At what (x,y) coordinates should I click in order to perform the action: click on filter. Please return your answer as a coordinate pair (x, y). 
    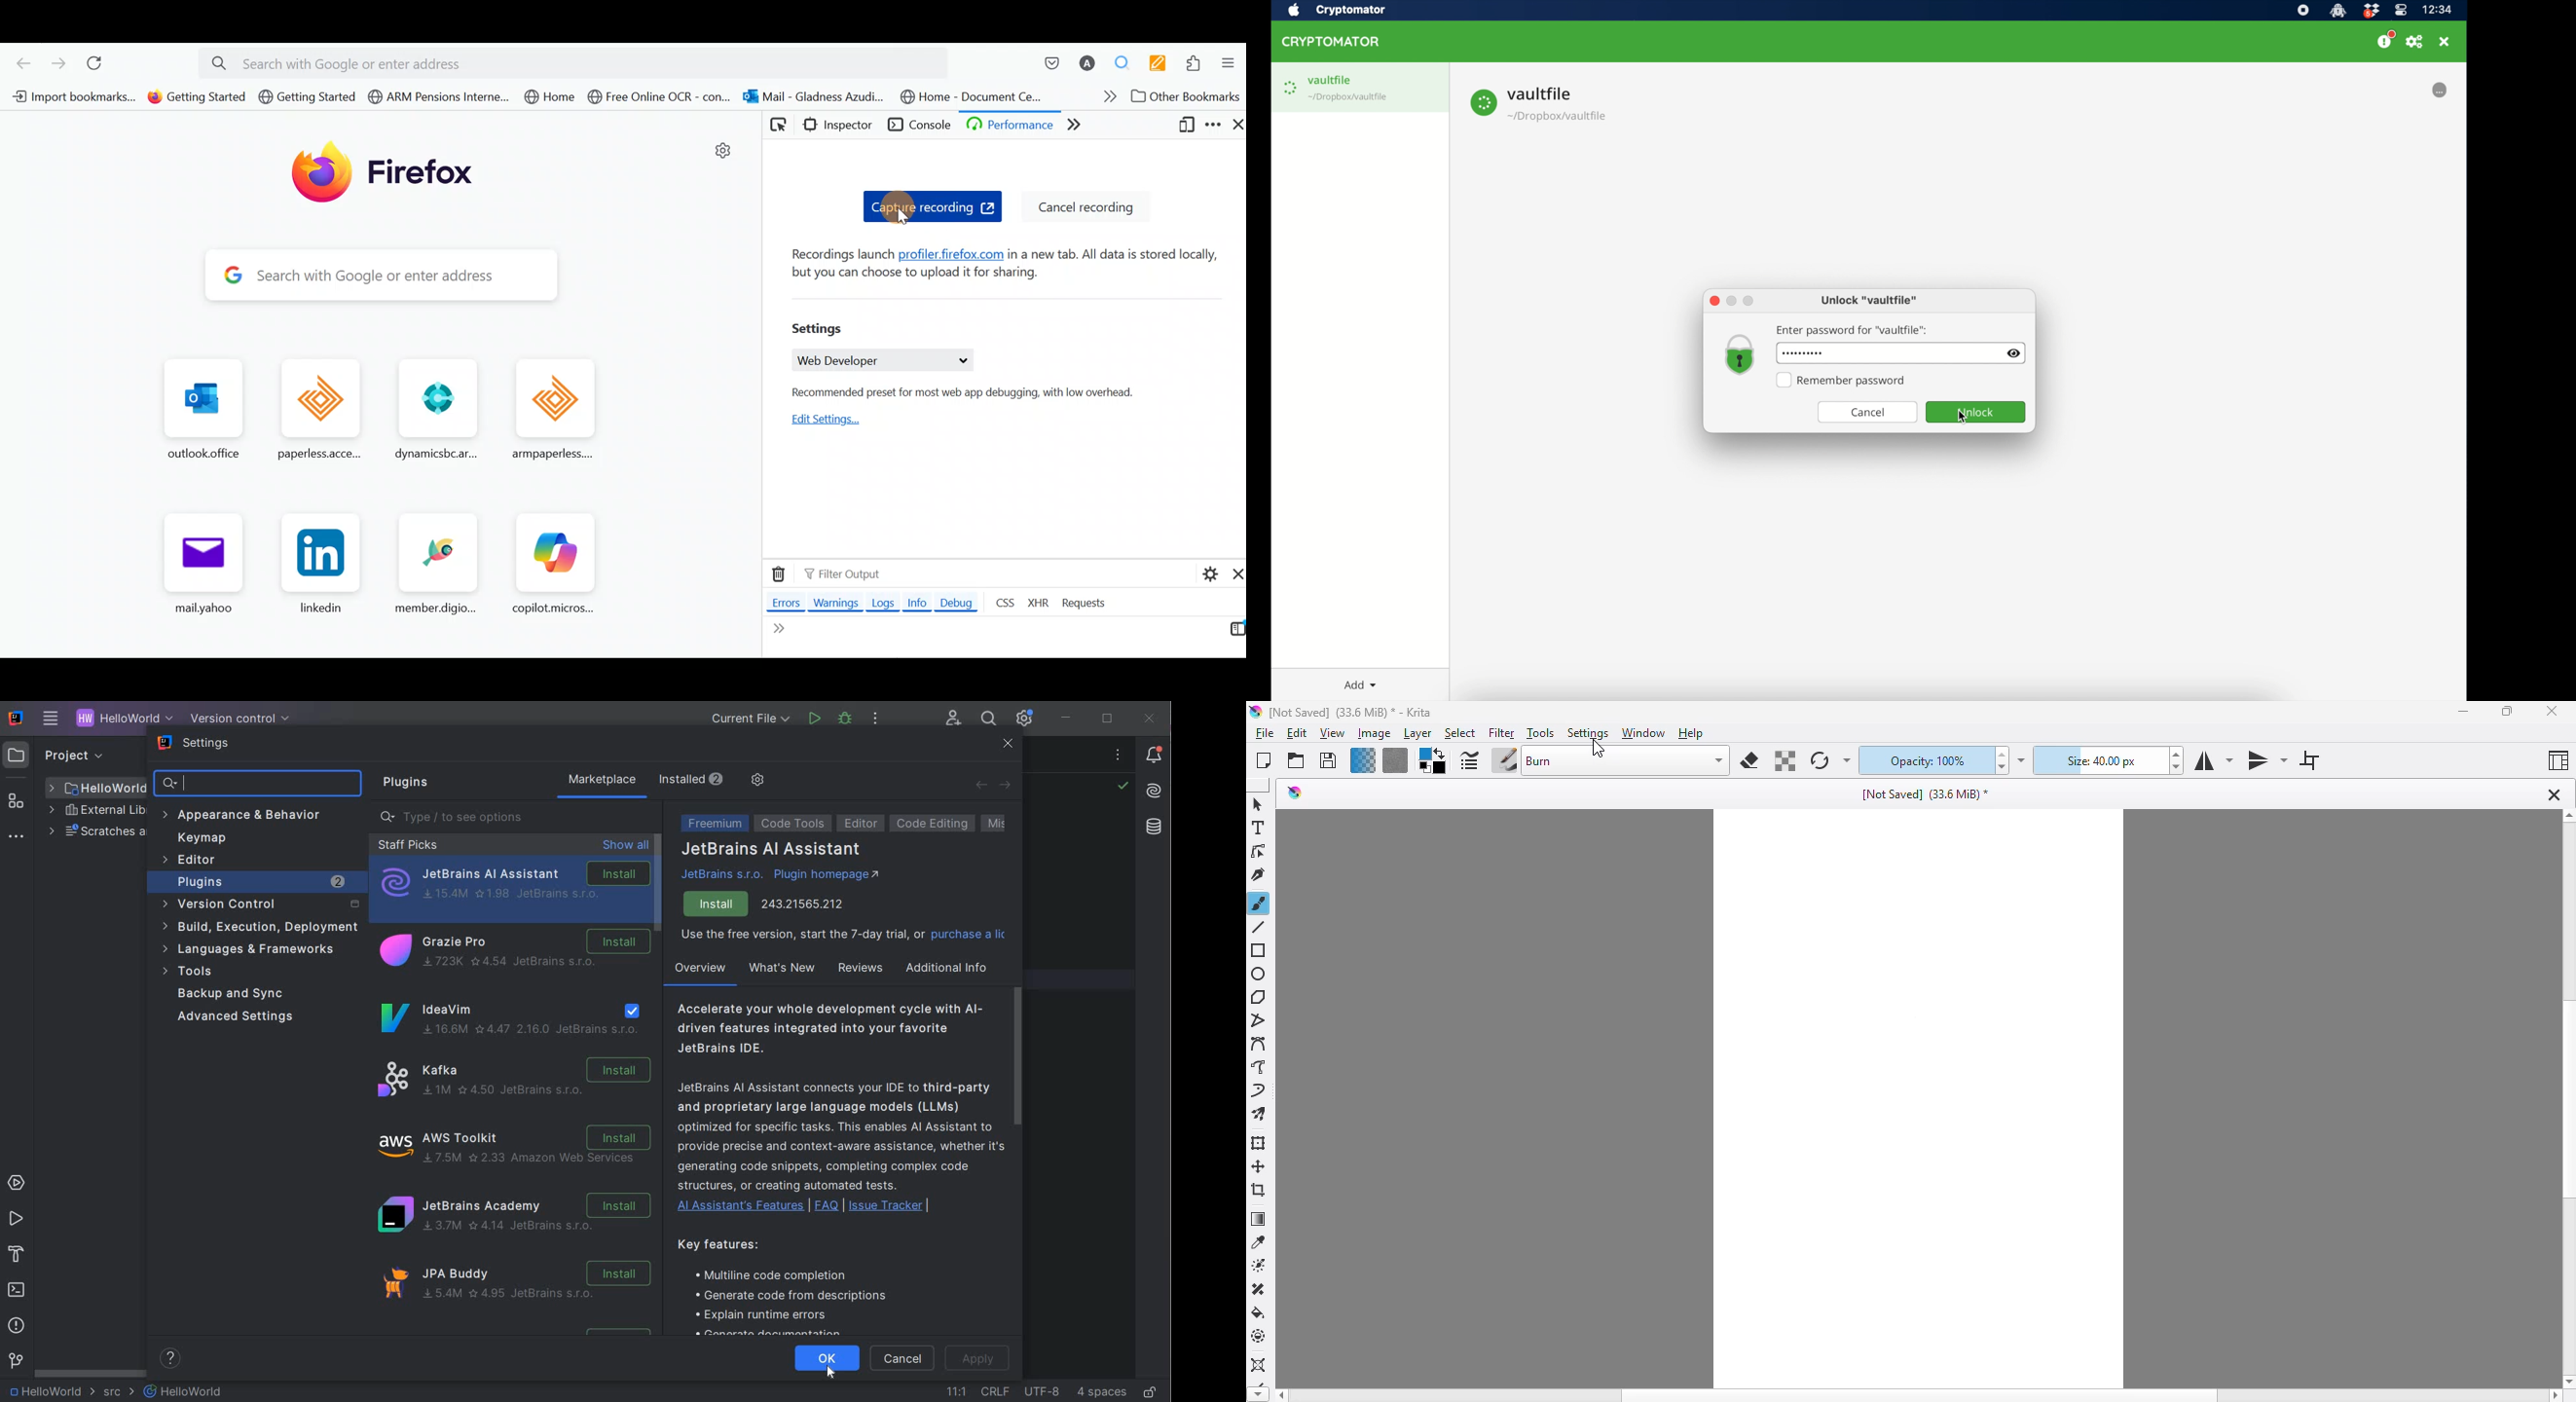
    Looking at the image, I should click on (1501, 733).